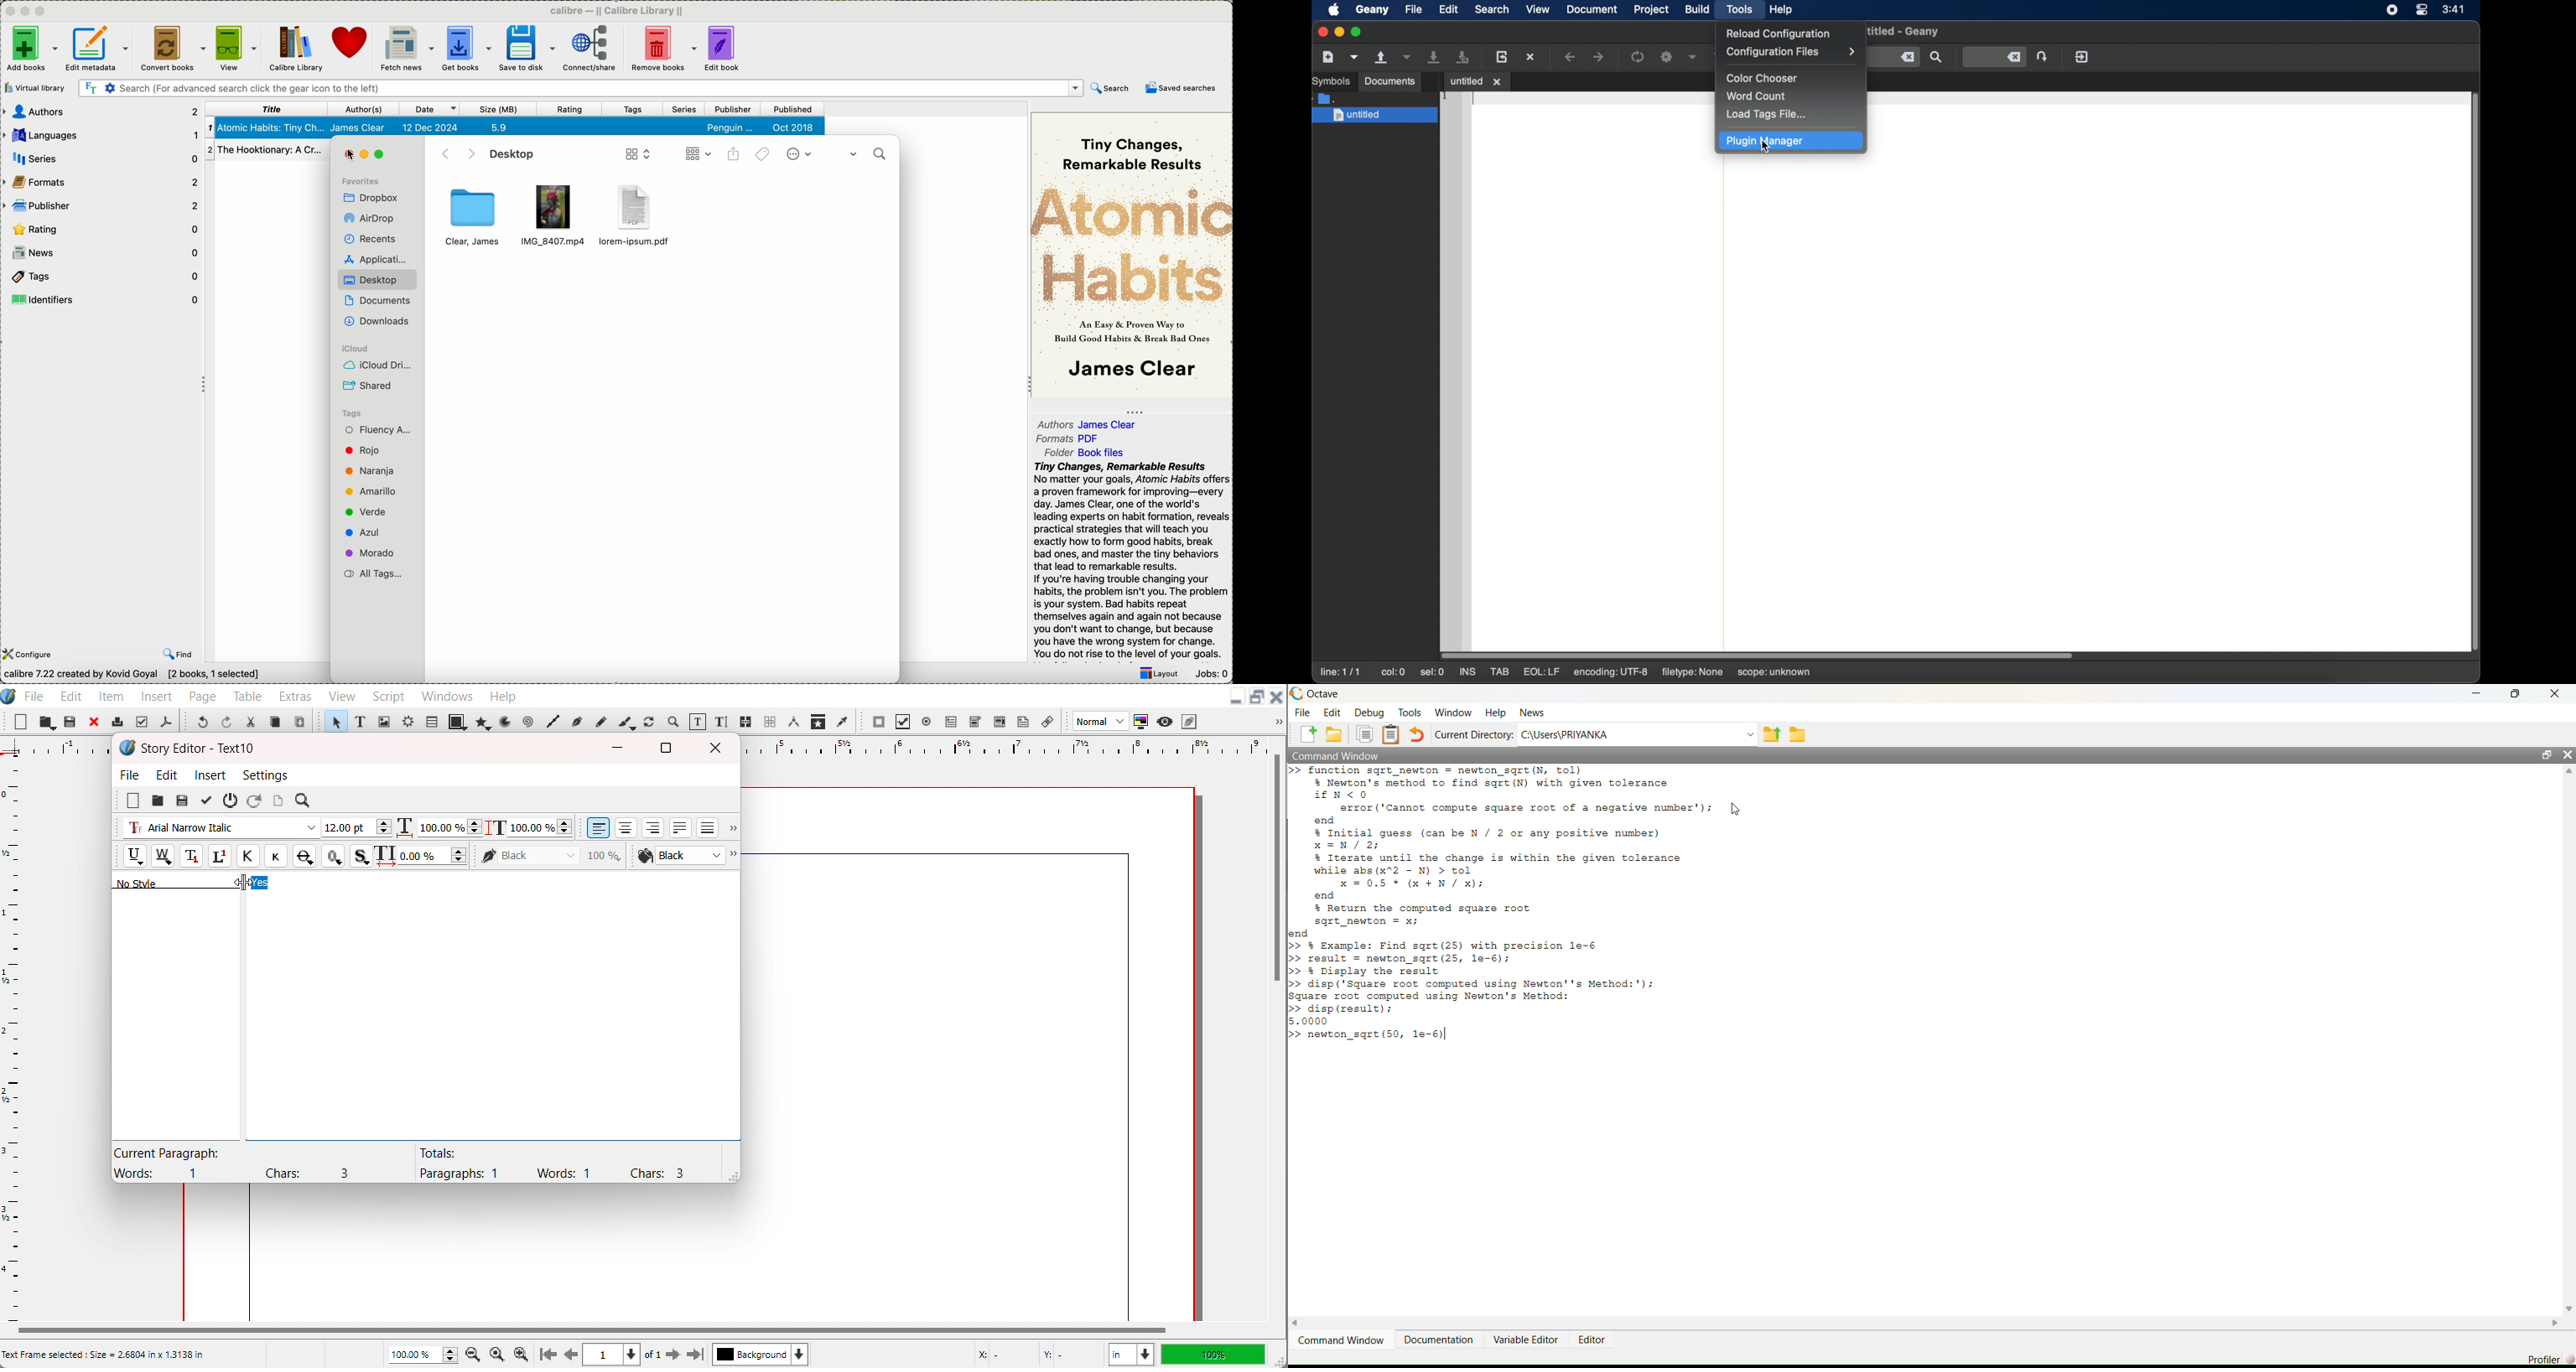 The image size is (2576, 1372). Describe the element at coordinates (431, 721) in the screenshot. I see `Table` at that location.